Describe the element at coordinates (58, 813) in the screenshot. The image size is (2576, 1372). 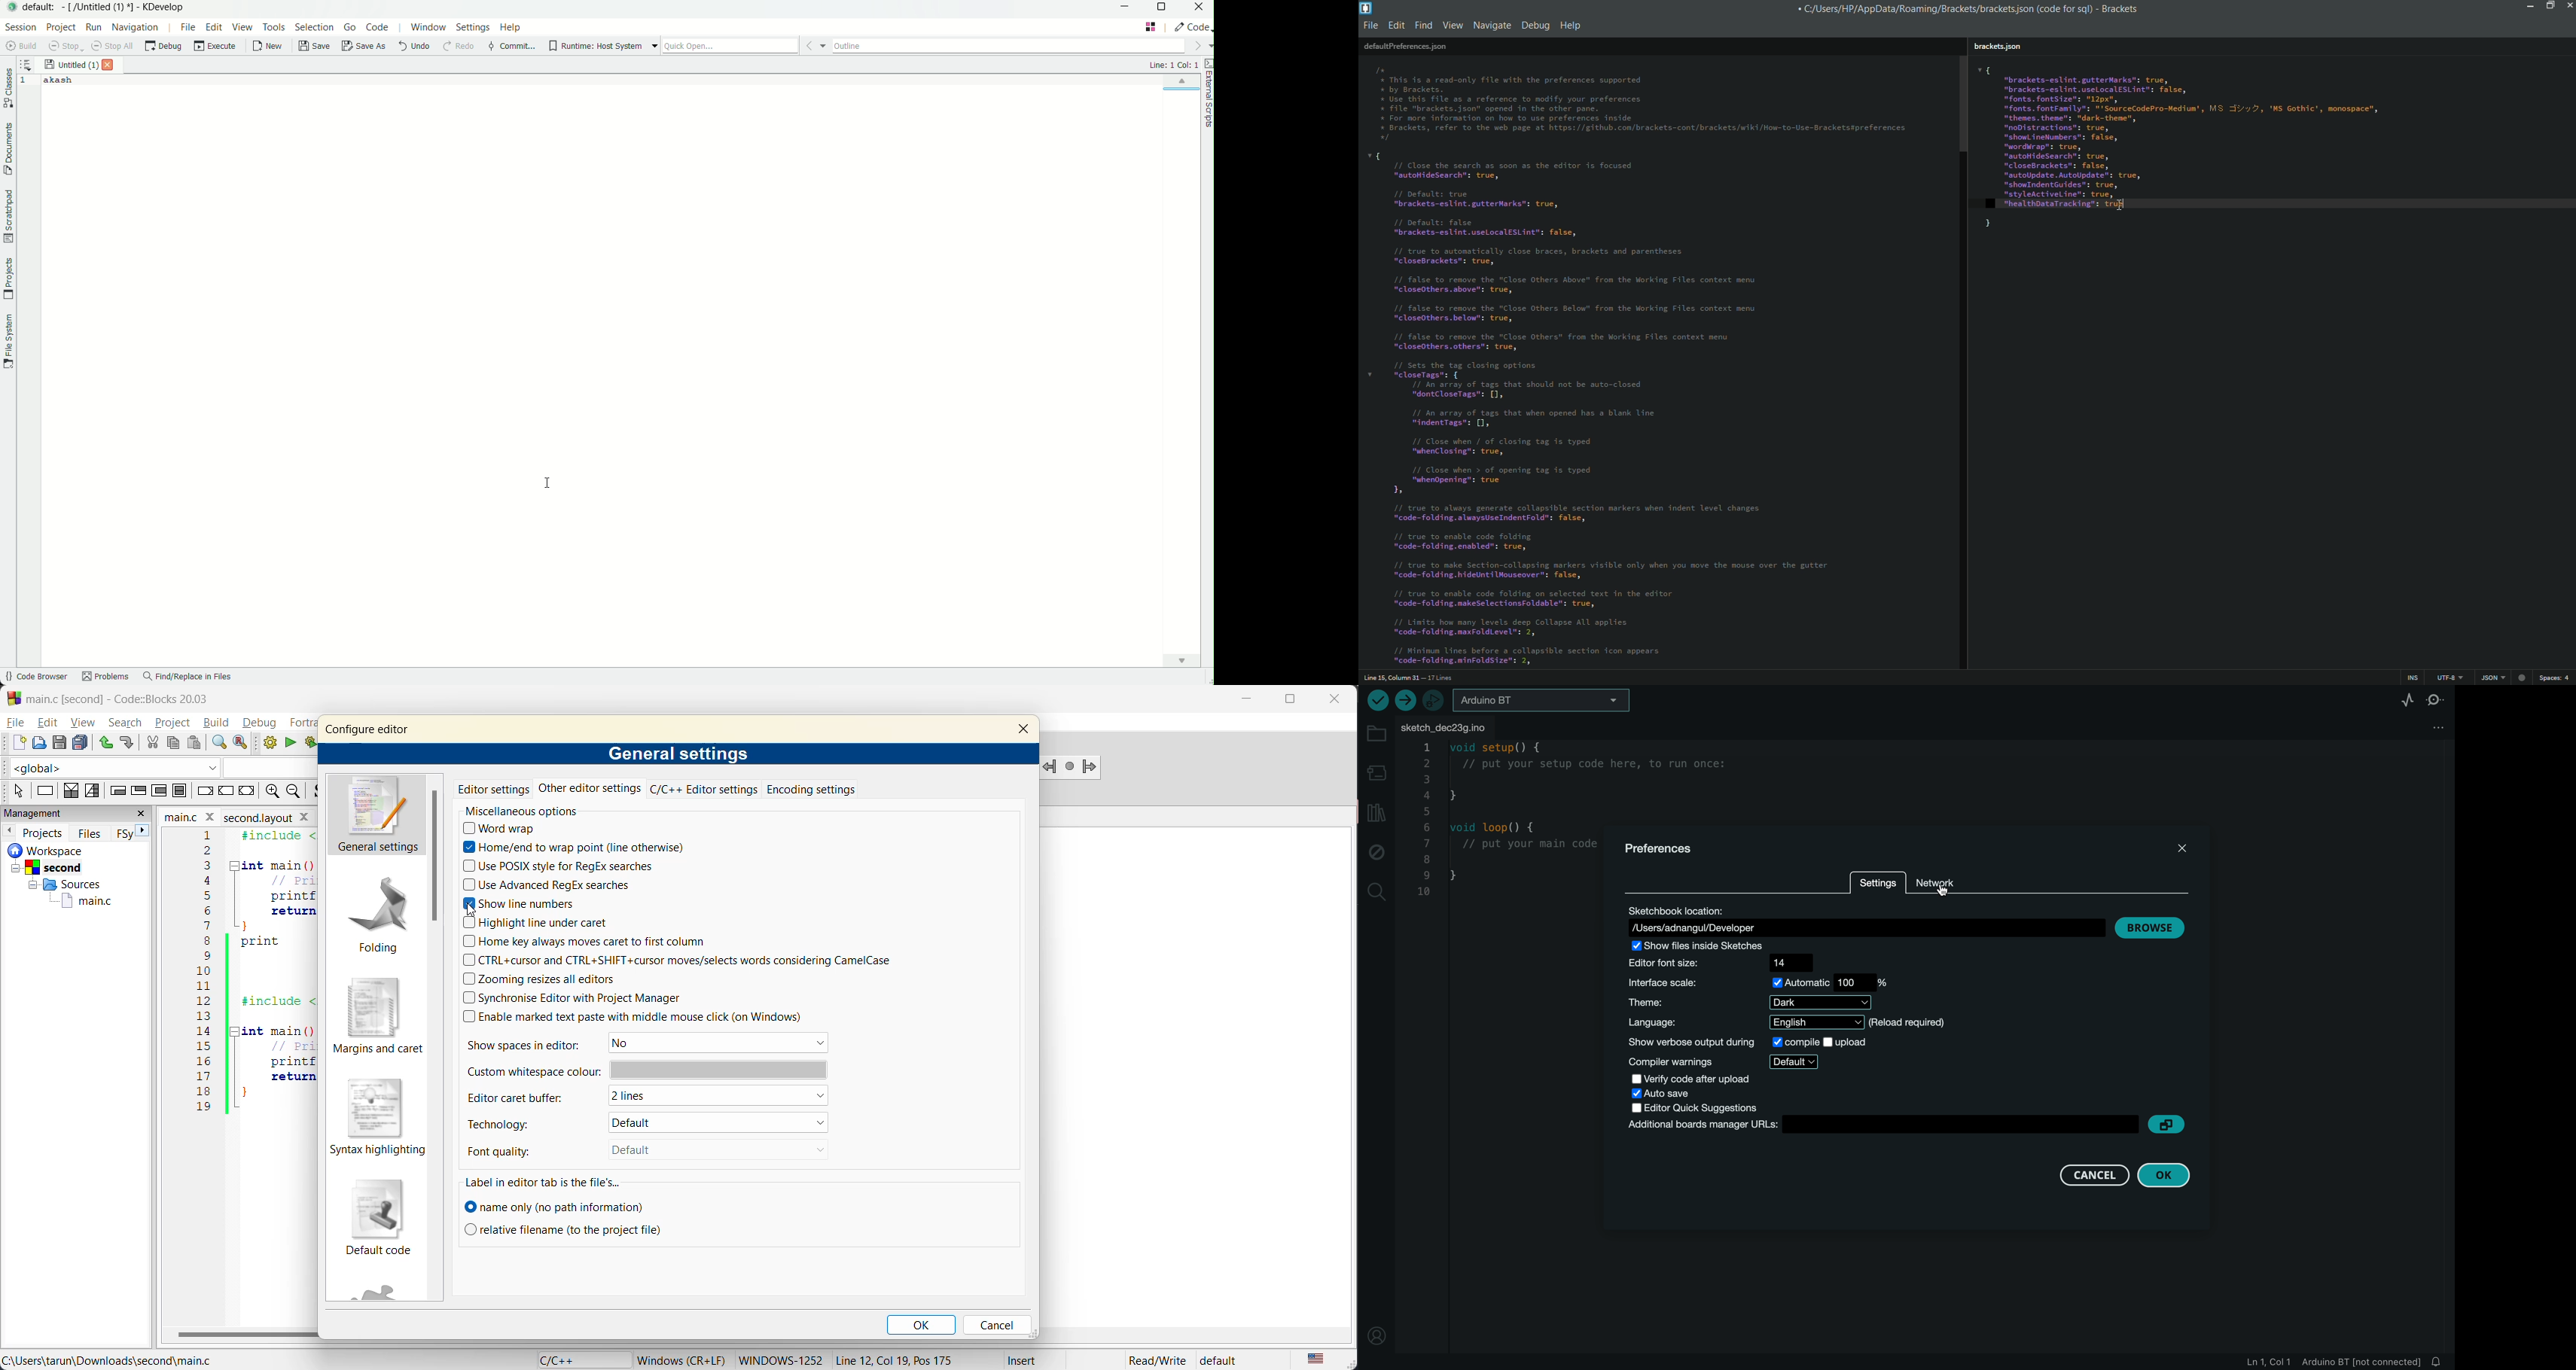
I see `management` at that location.